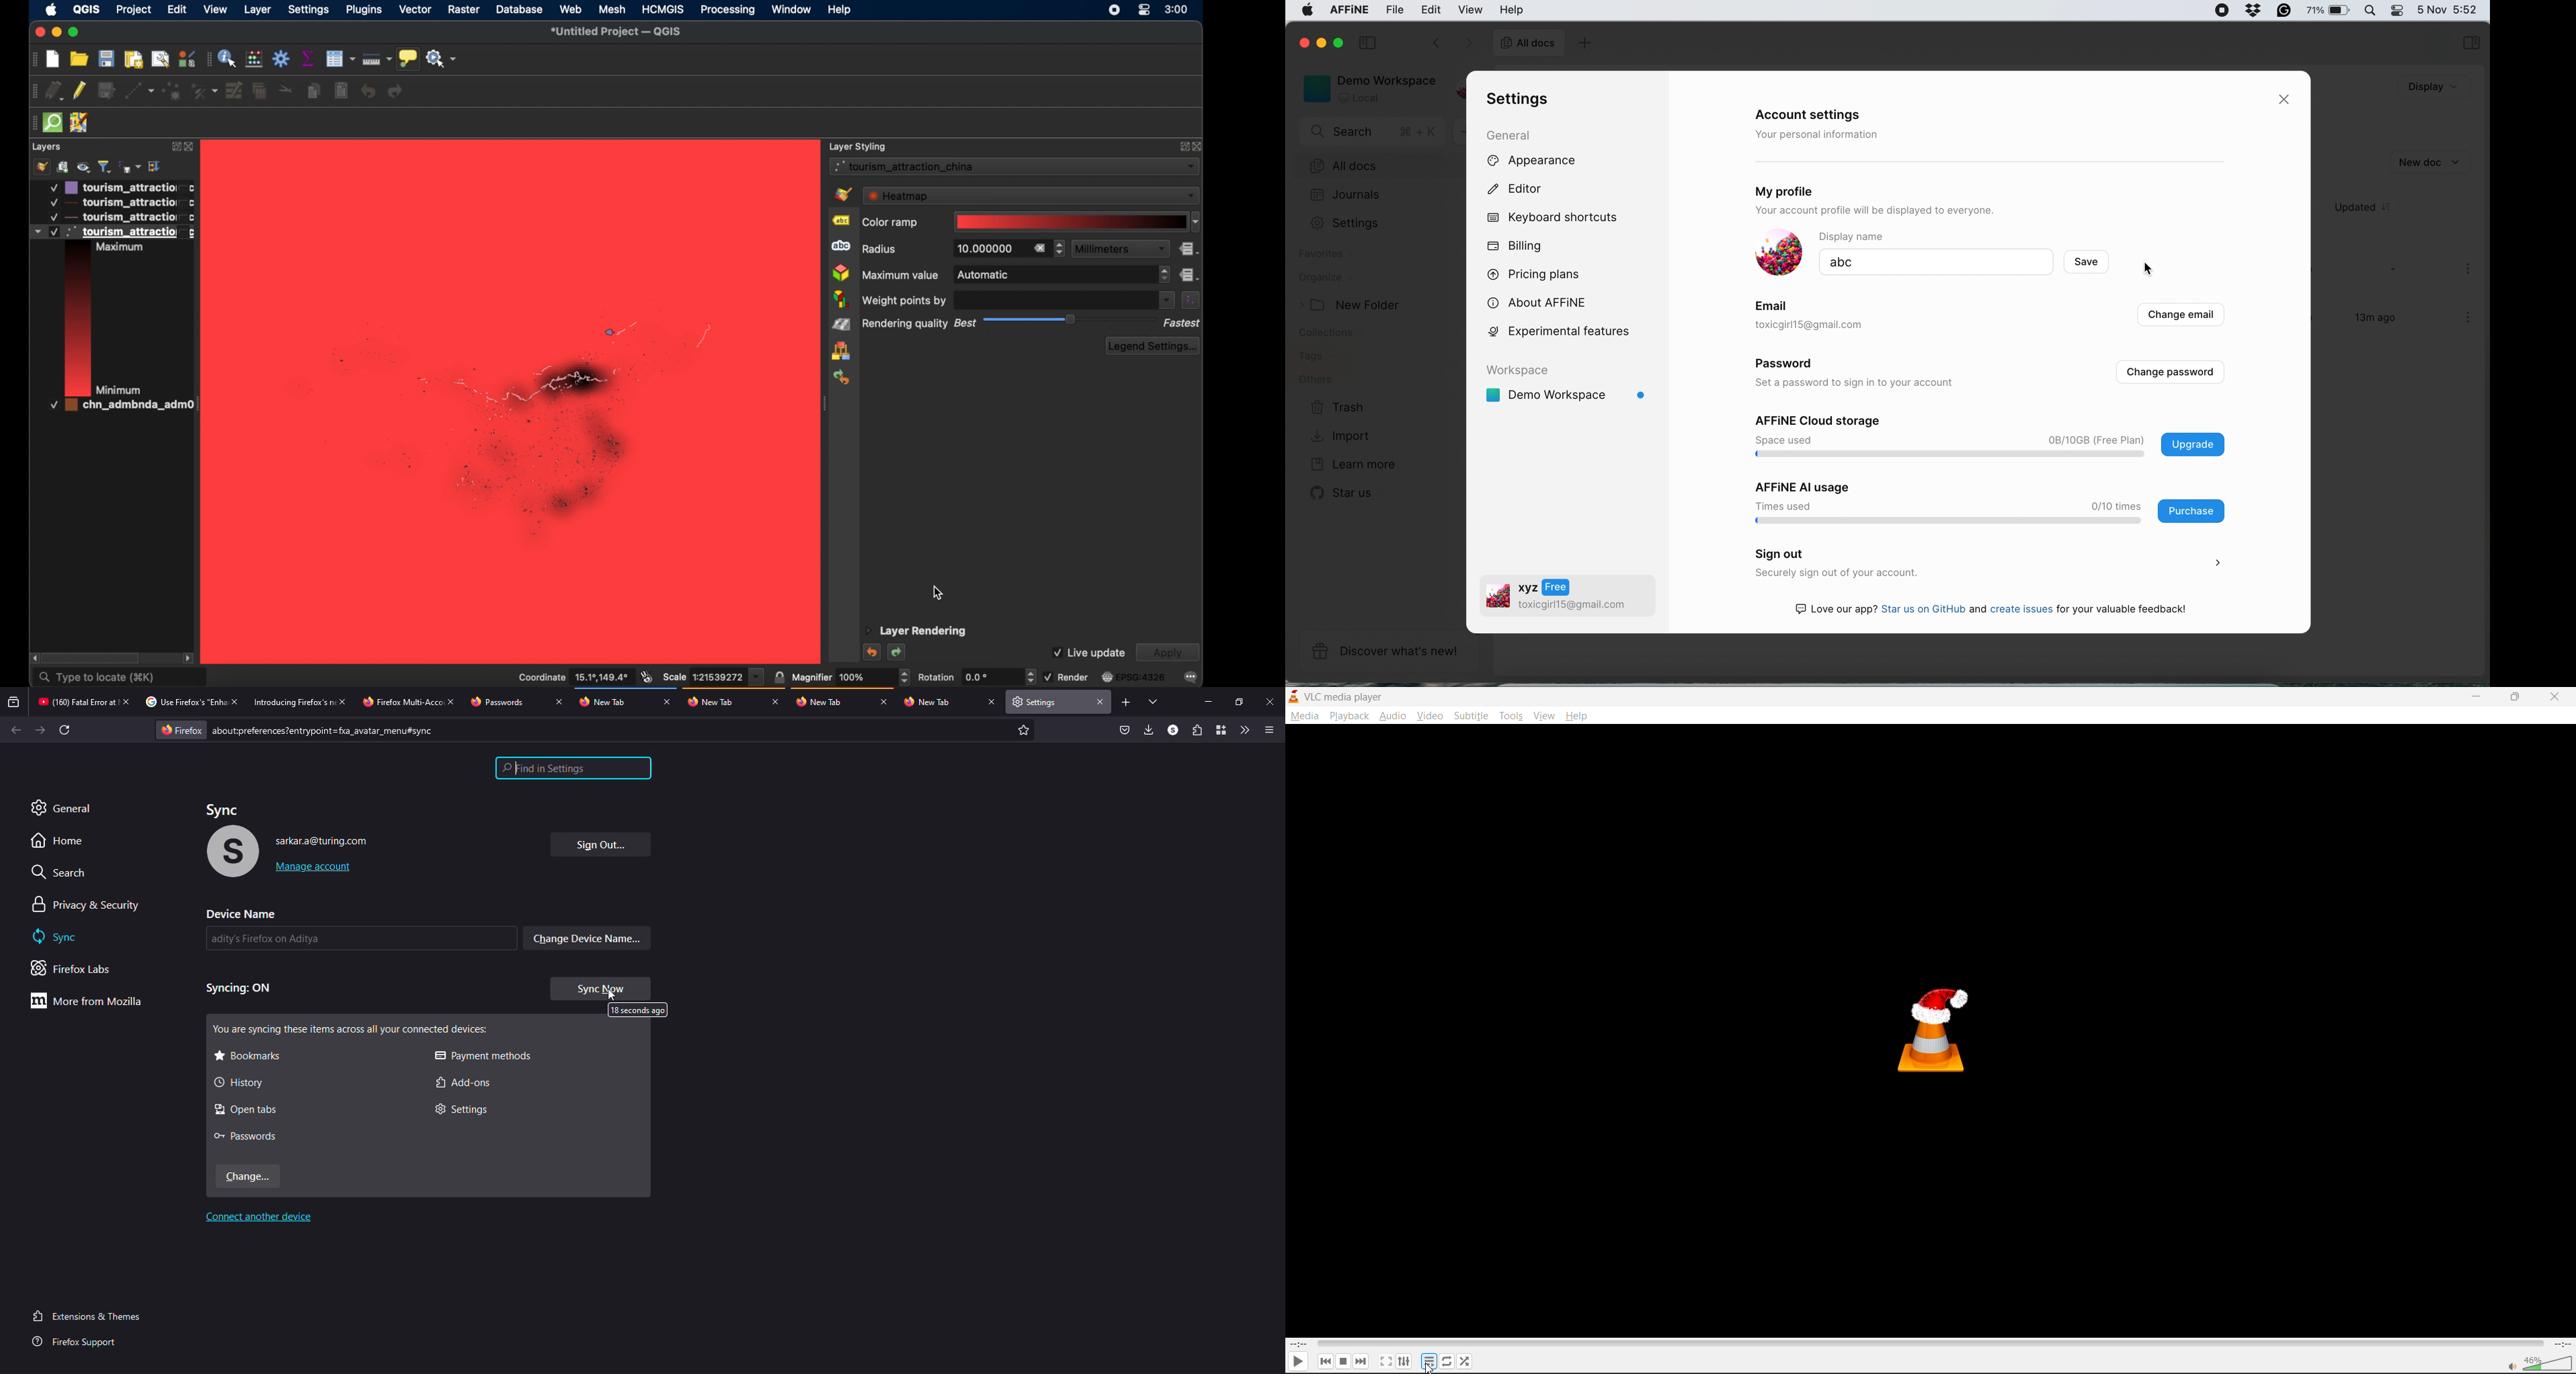 This screenshot has width=2576, height=1400. I want to click on fullscreen, so click(1382, 1361).